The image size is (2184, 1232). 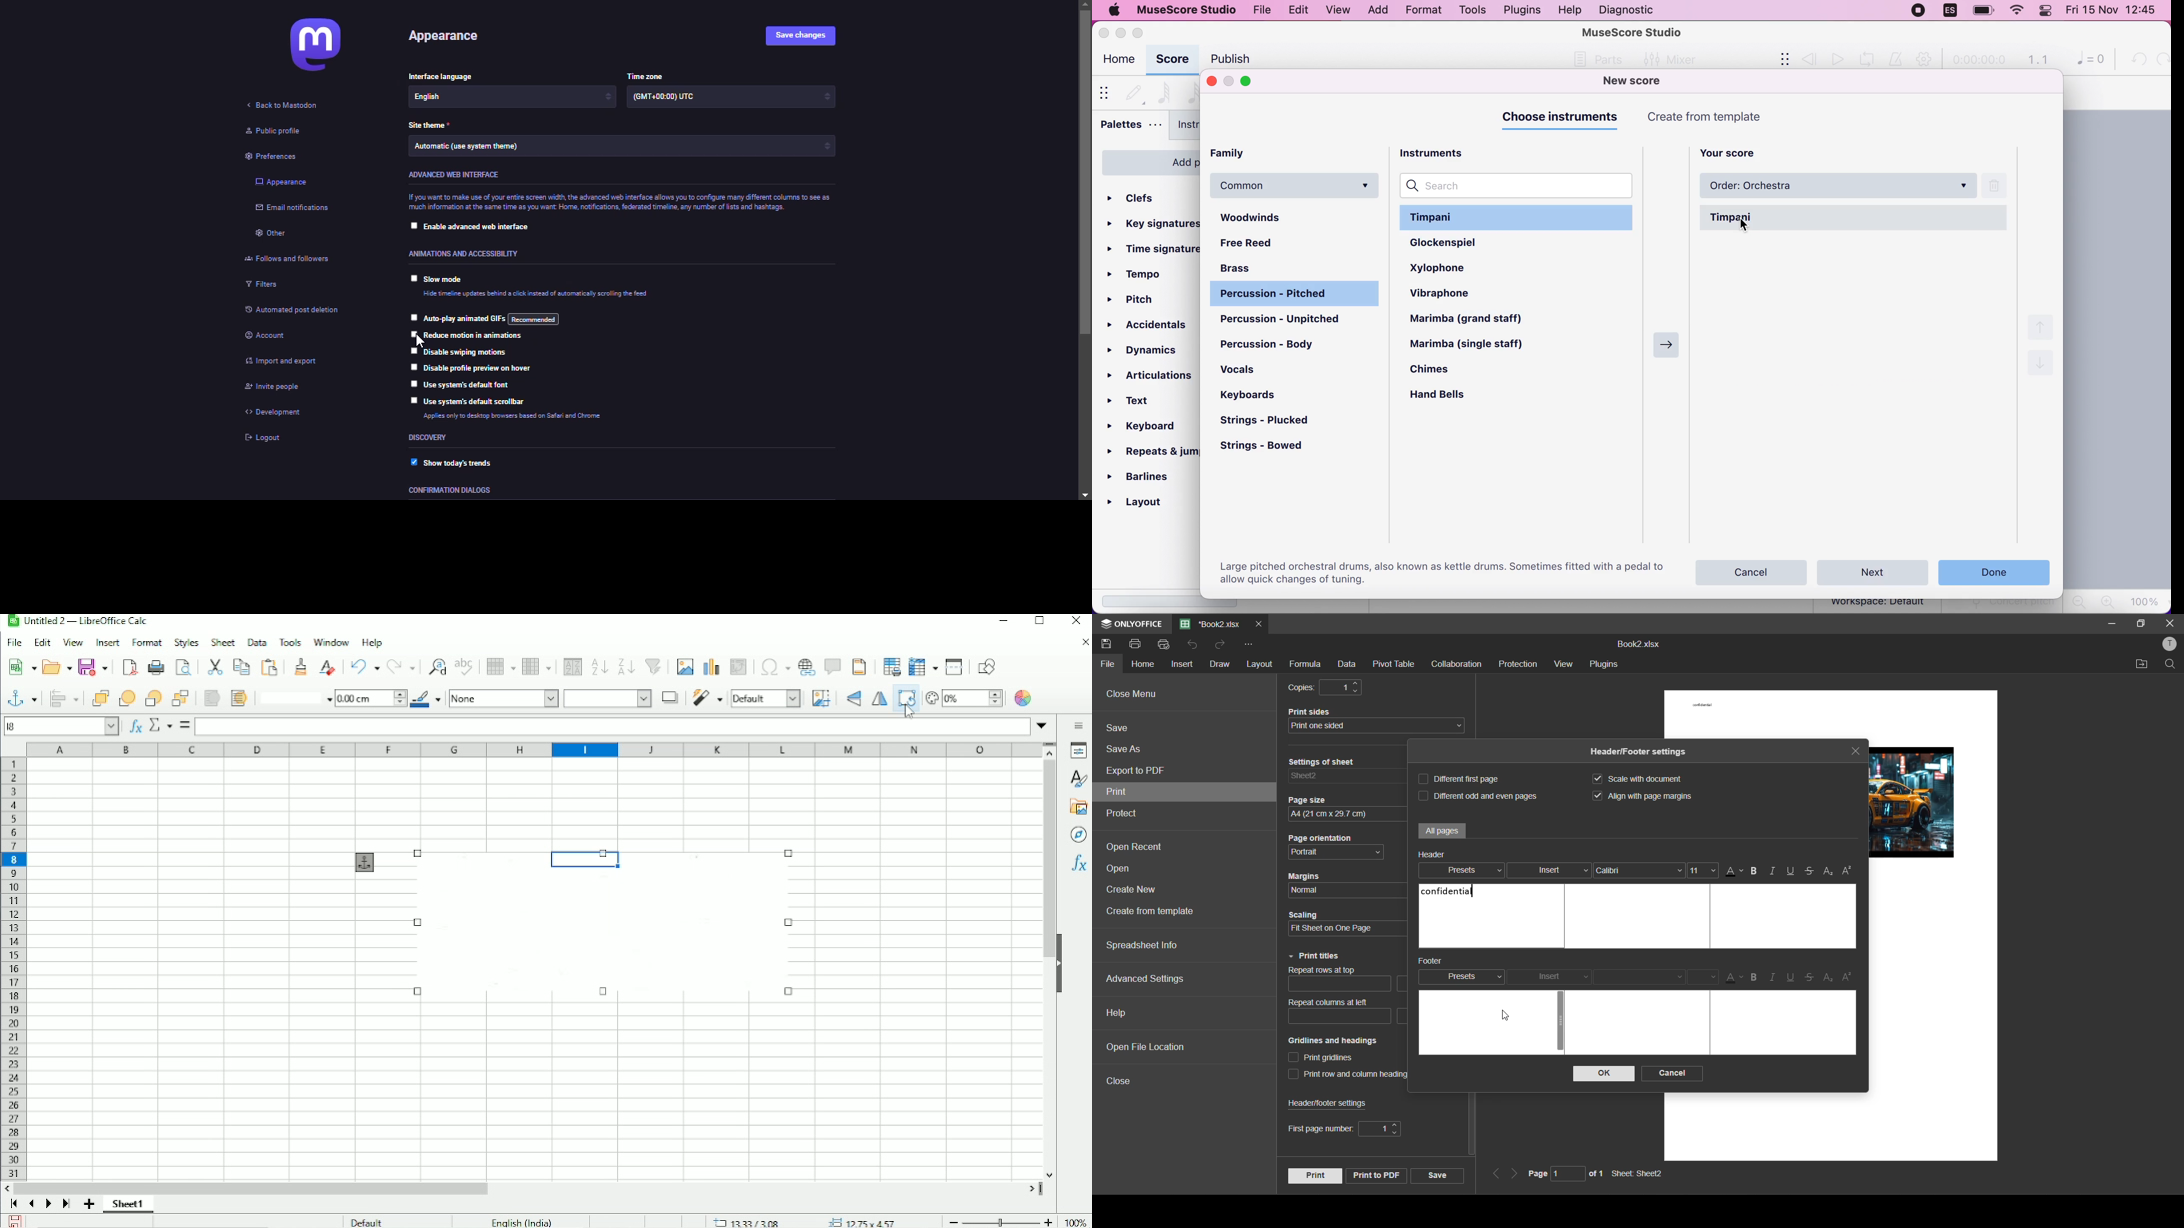 I want to click on Print sides, so click(x=1312, y=711).